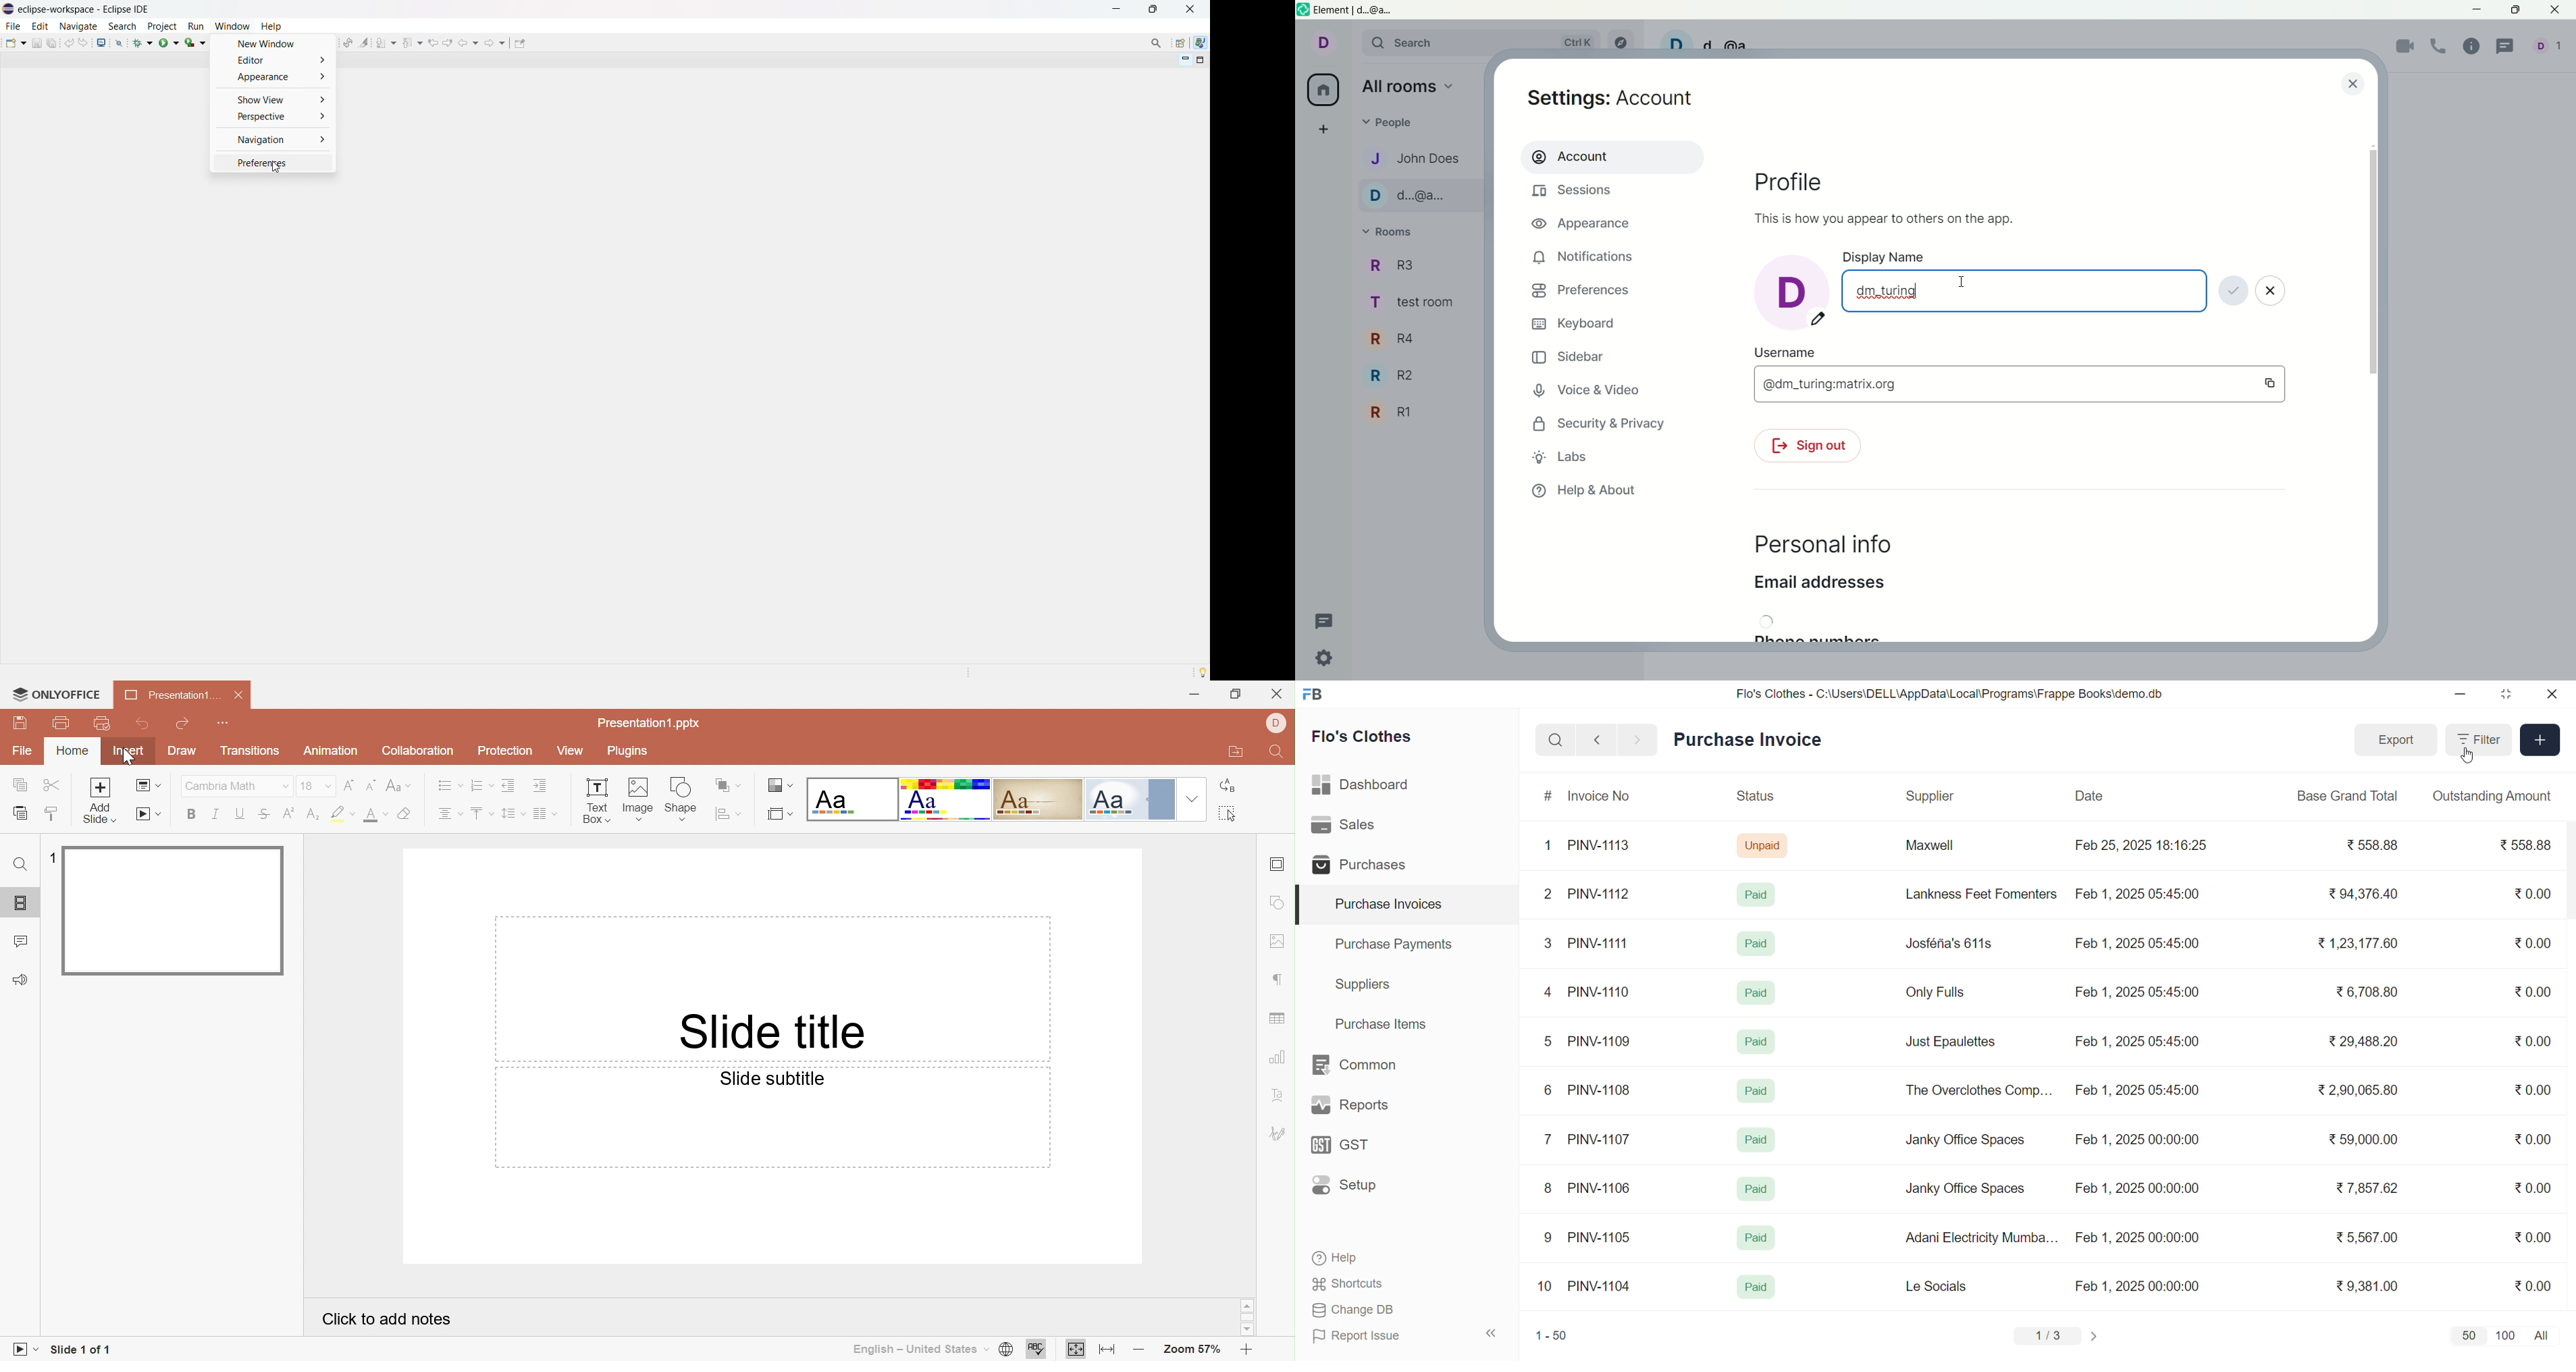  Describe the element at coordinates (174, 912) in the screenshot. I see `Slide` at that location.